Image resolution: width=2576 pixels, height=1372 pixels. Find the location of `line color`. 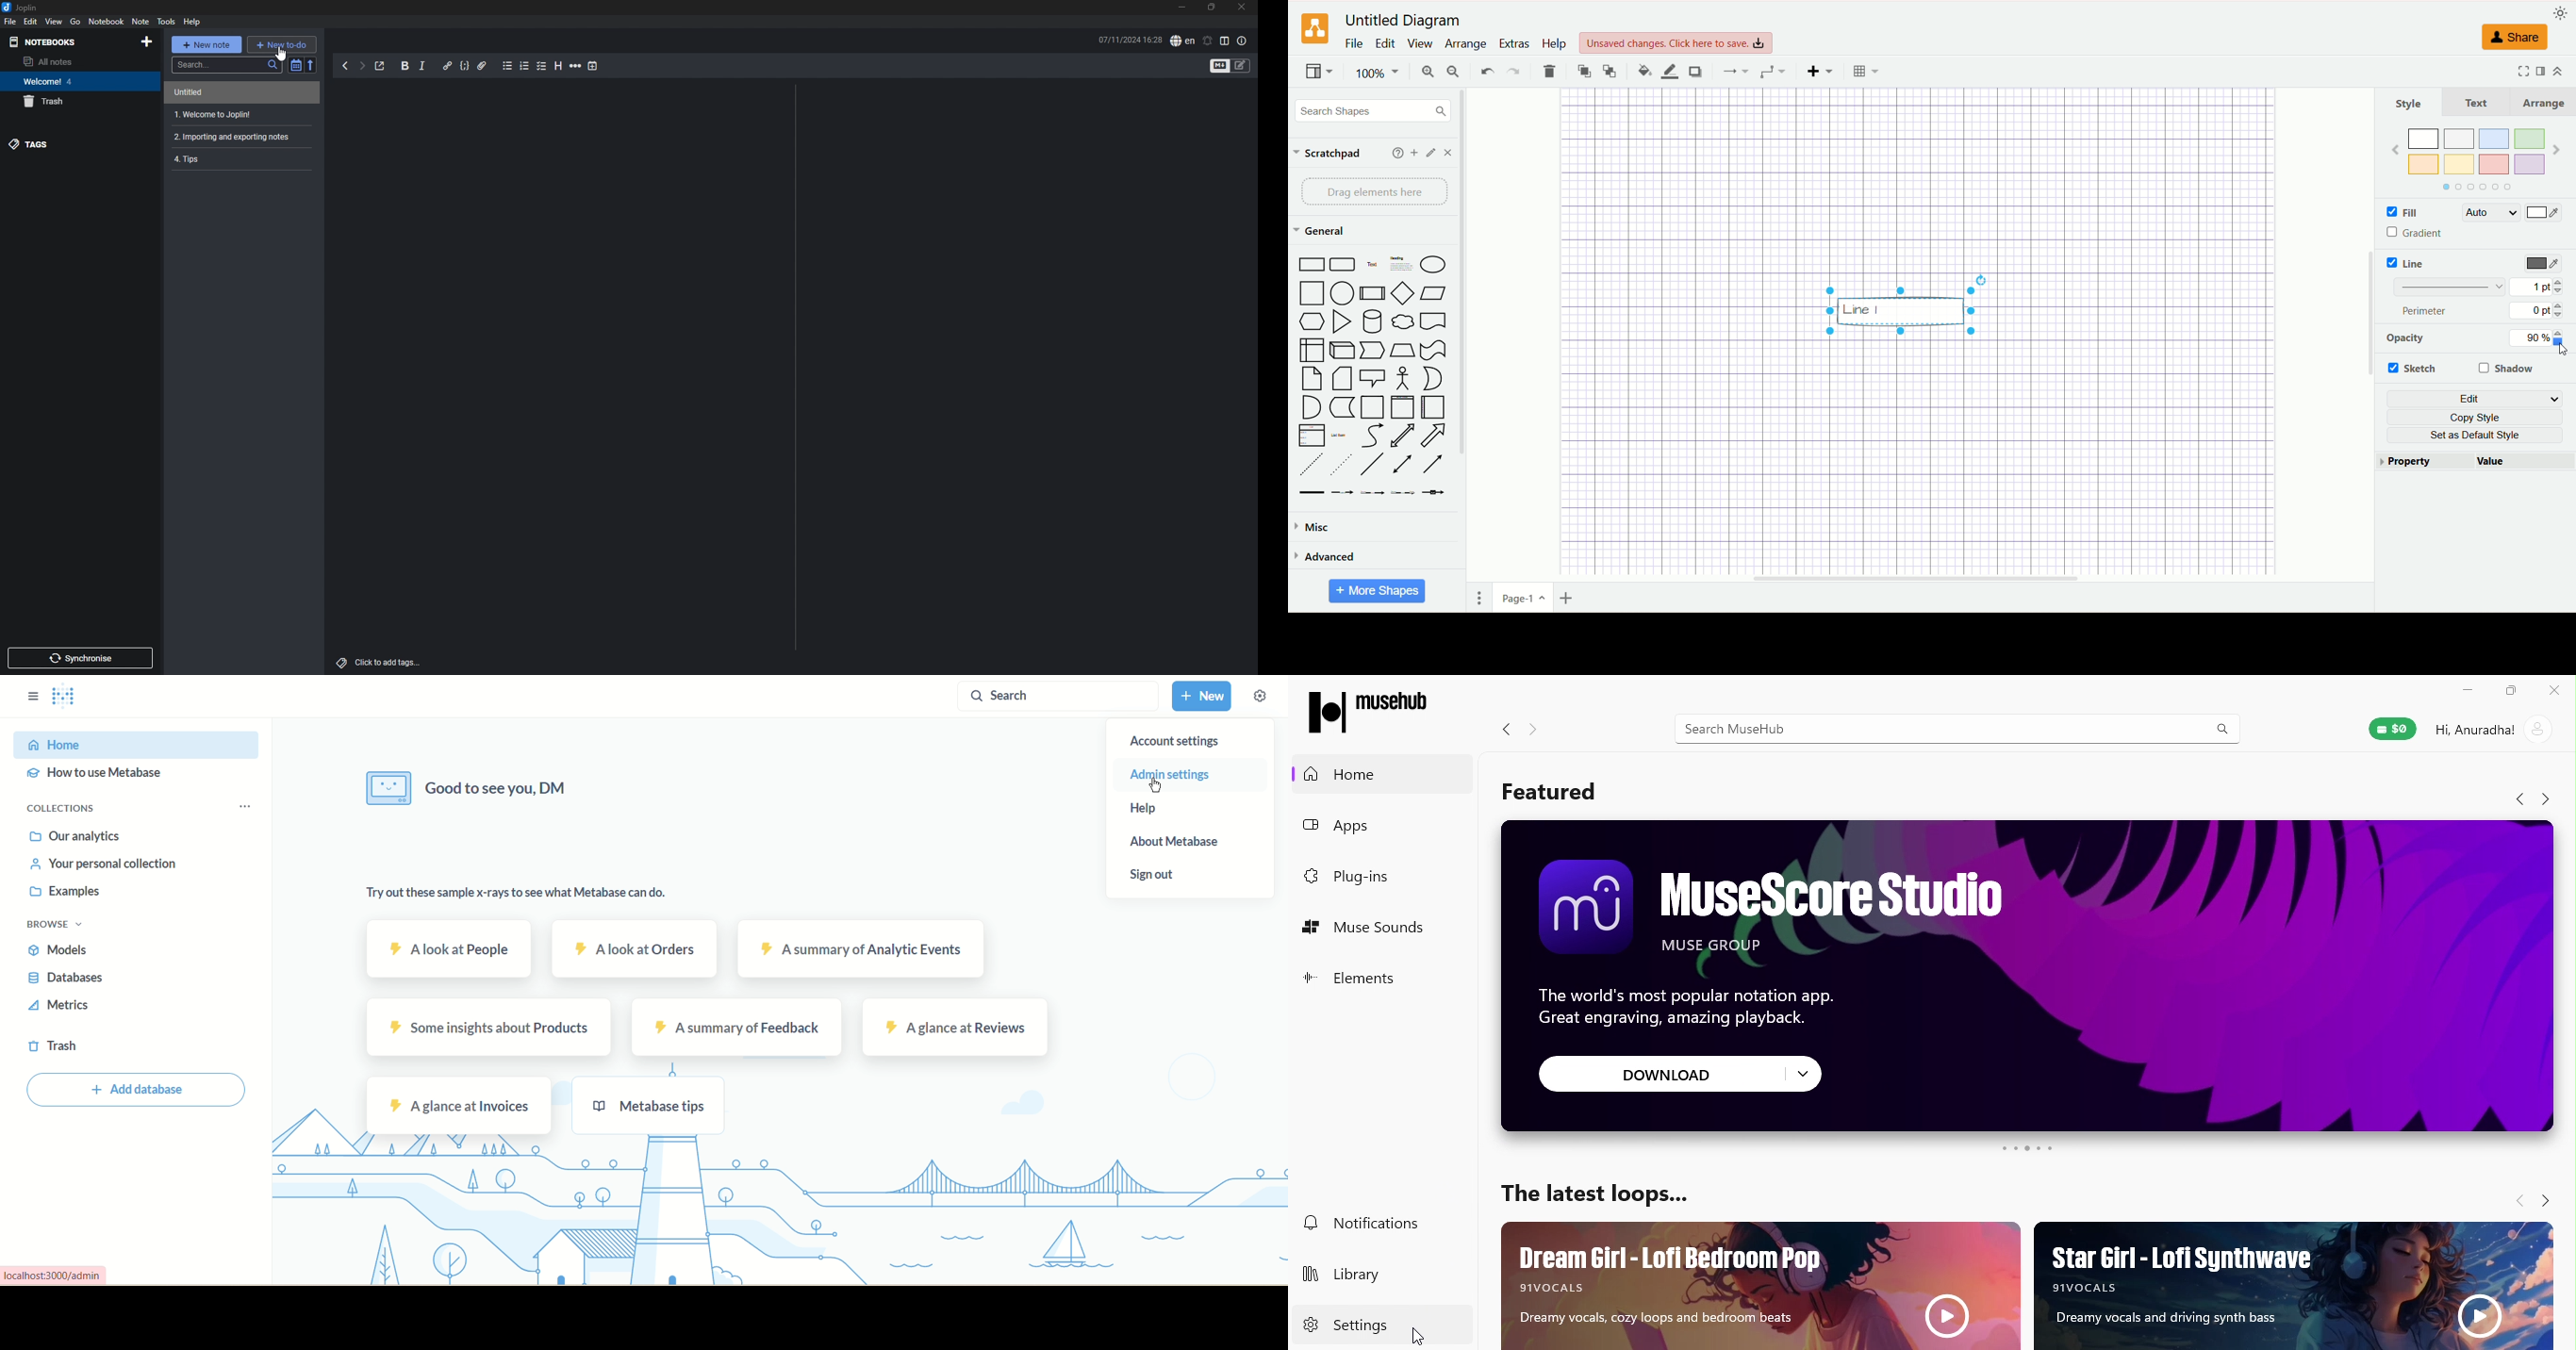

line color is located at coordinates (1668, 71).